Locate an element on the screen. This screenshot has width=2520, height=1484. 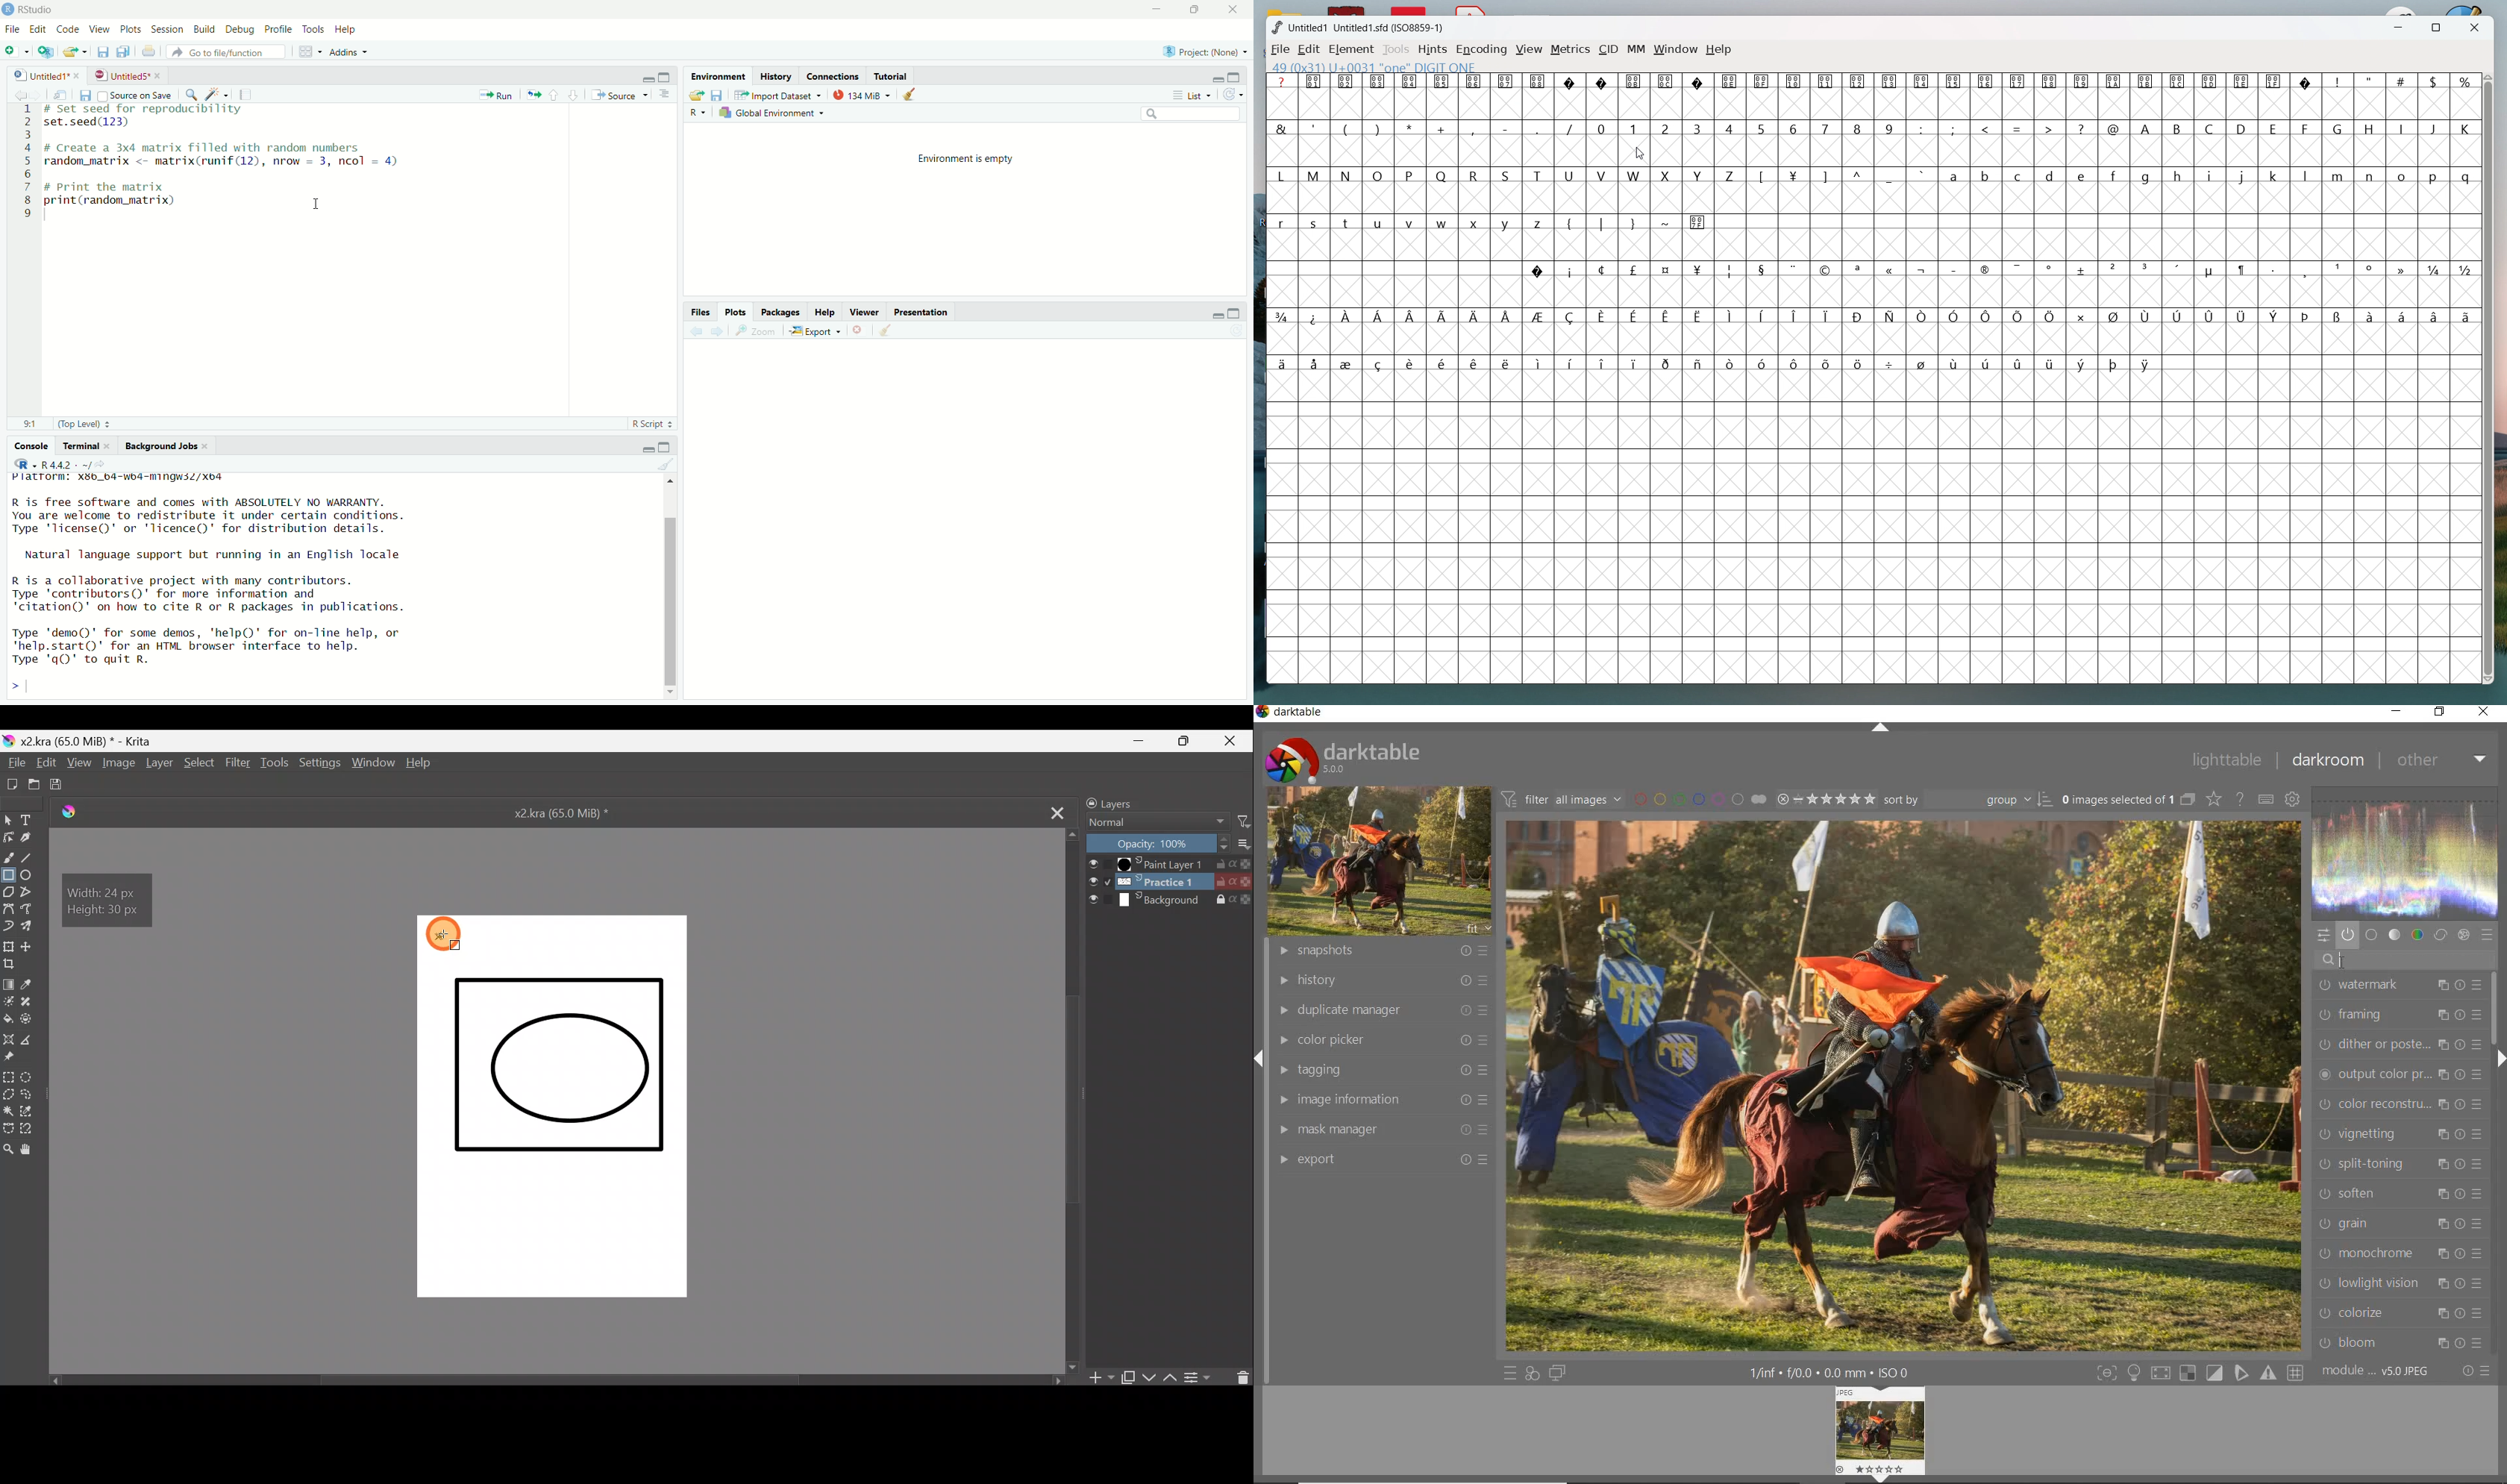
import dataset is located at coordinates (774, 96).